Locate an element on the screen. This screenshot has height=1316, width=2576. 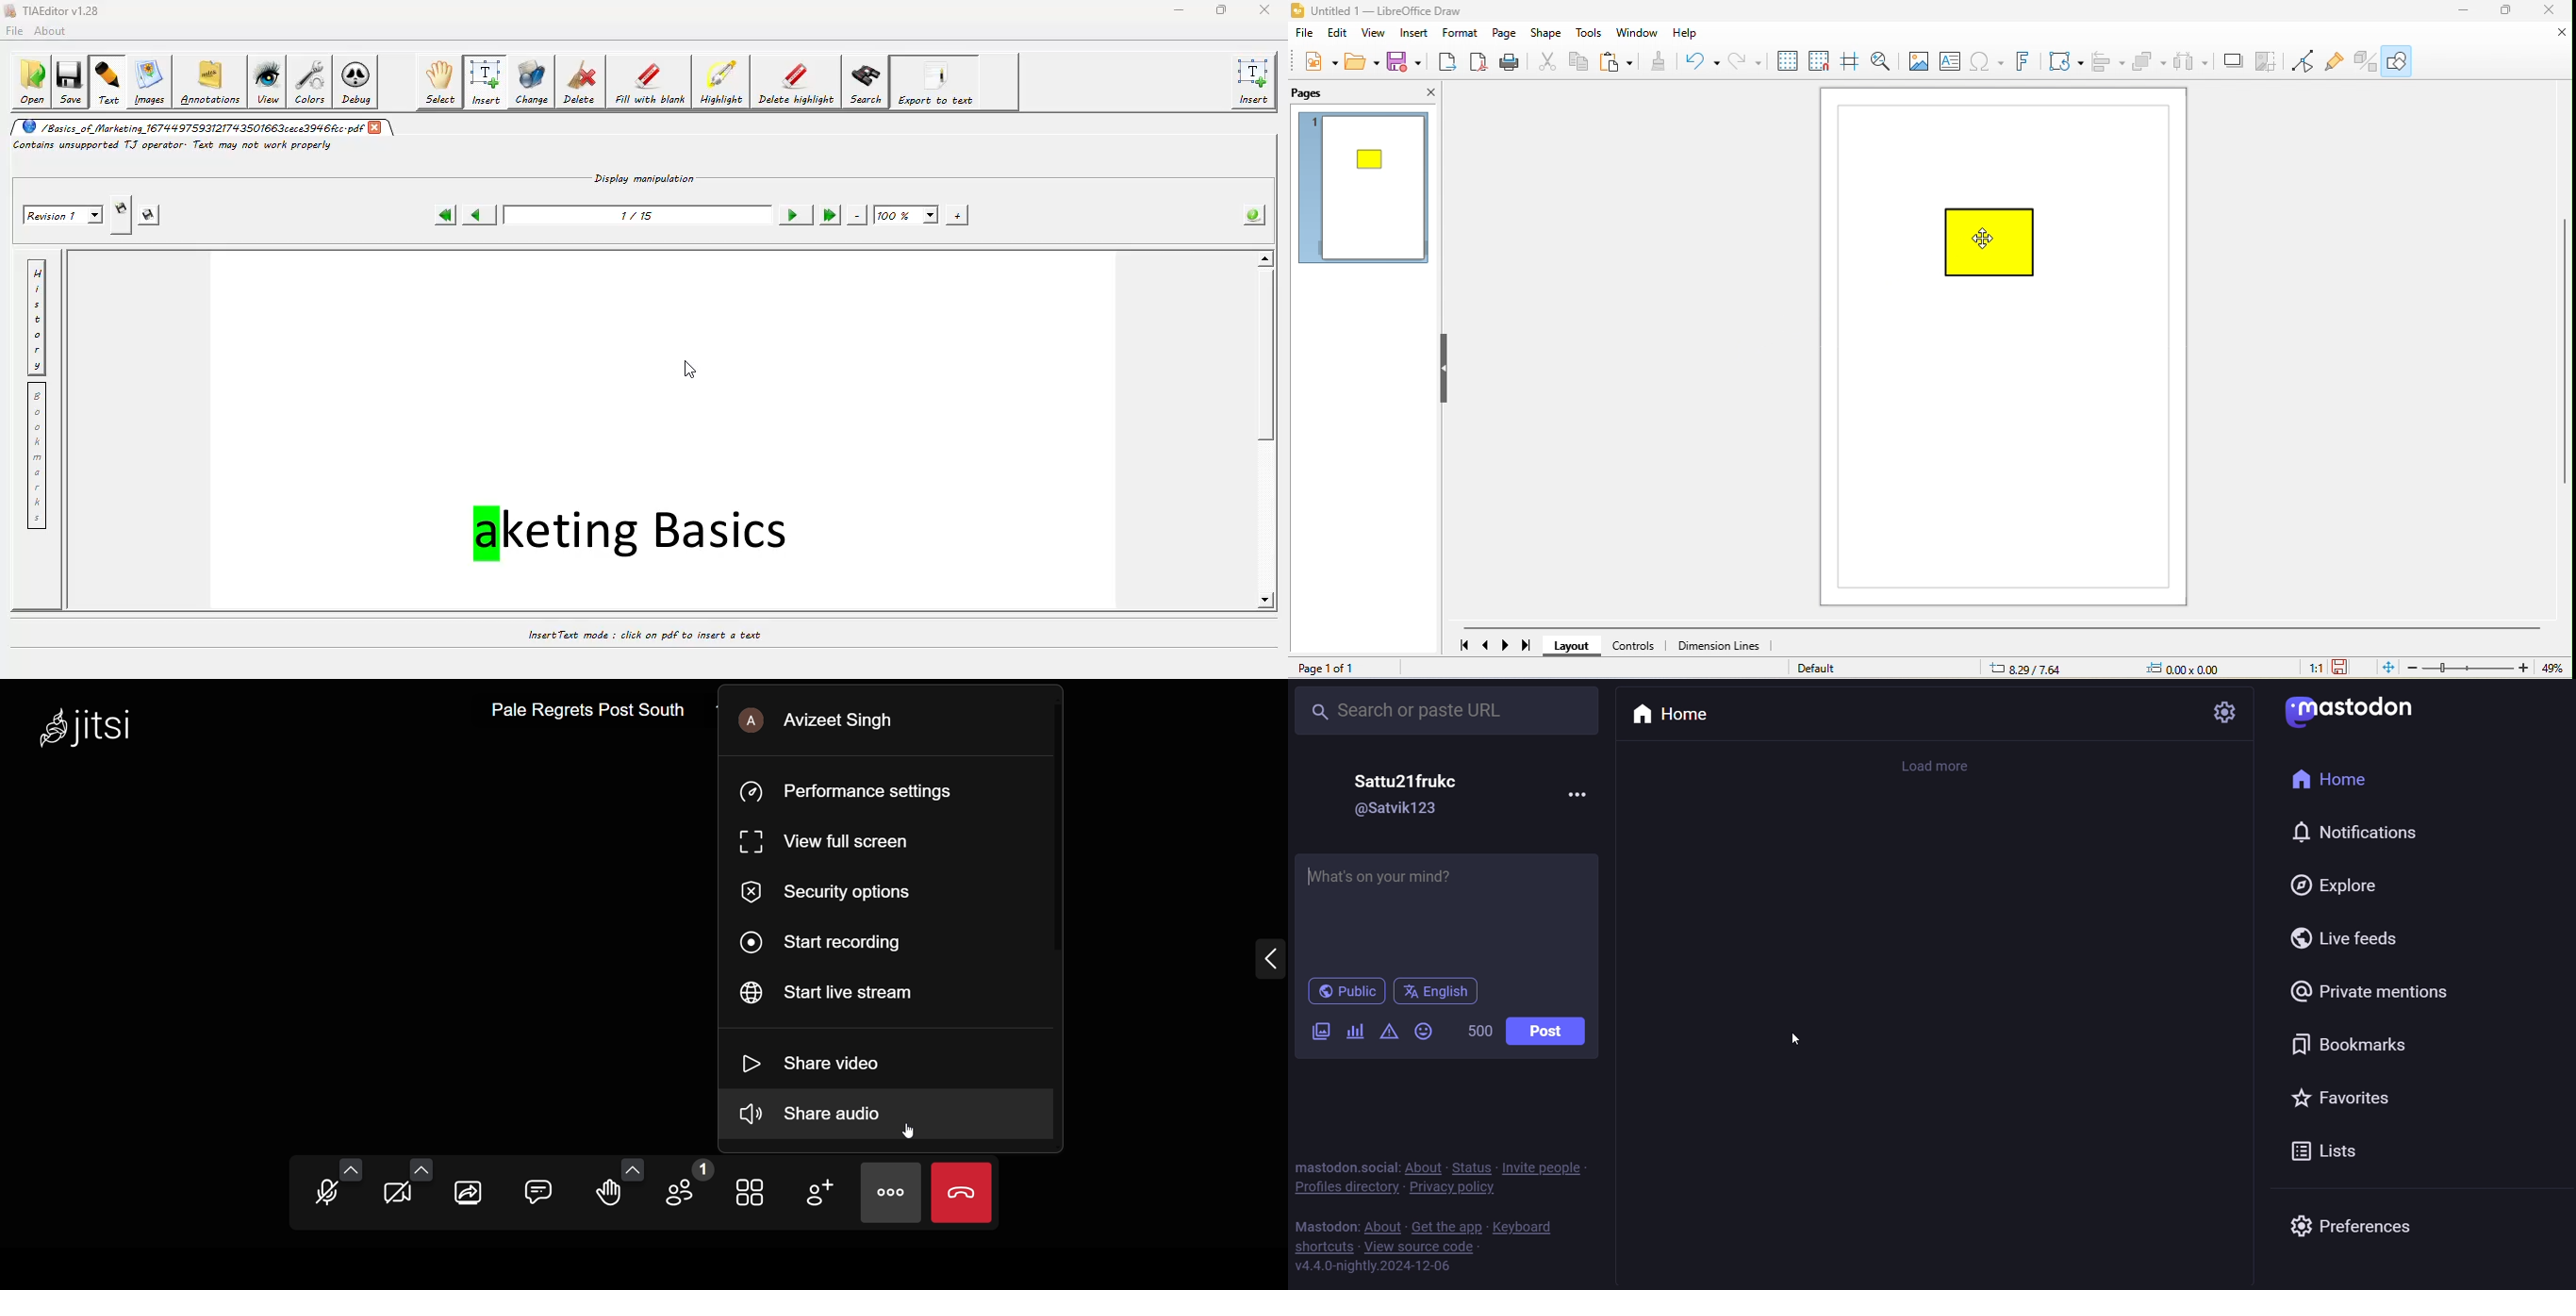
invite people is located at coordinates (1543, 1168).